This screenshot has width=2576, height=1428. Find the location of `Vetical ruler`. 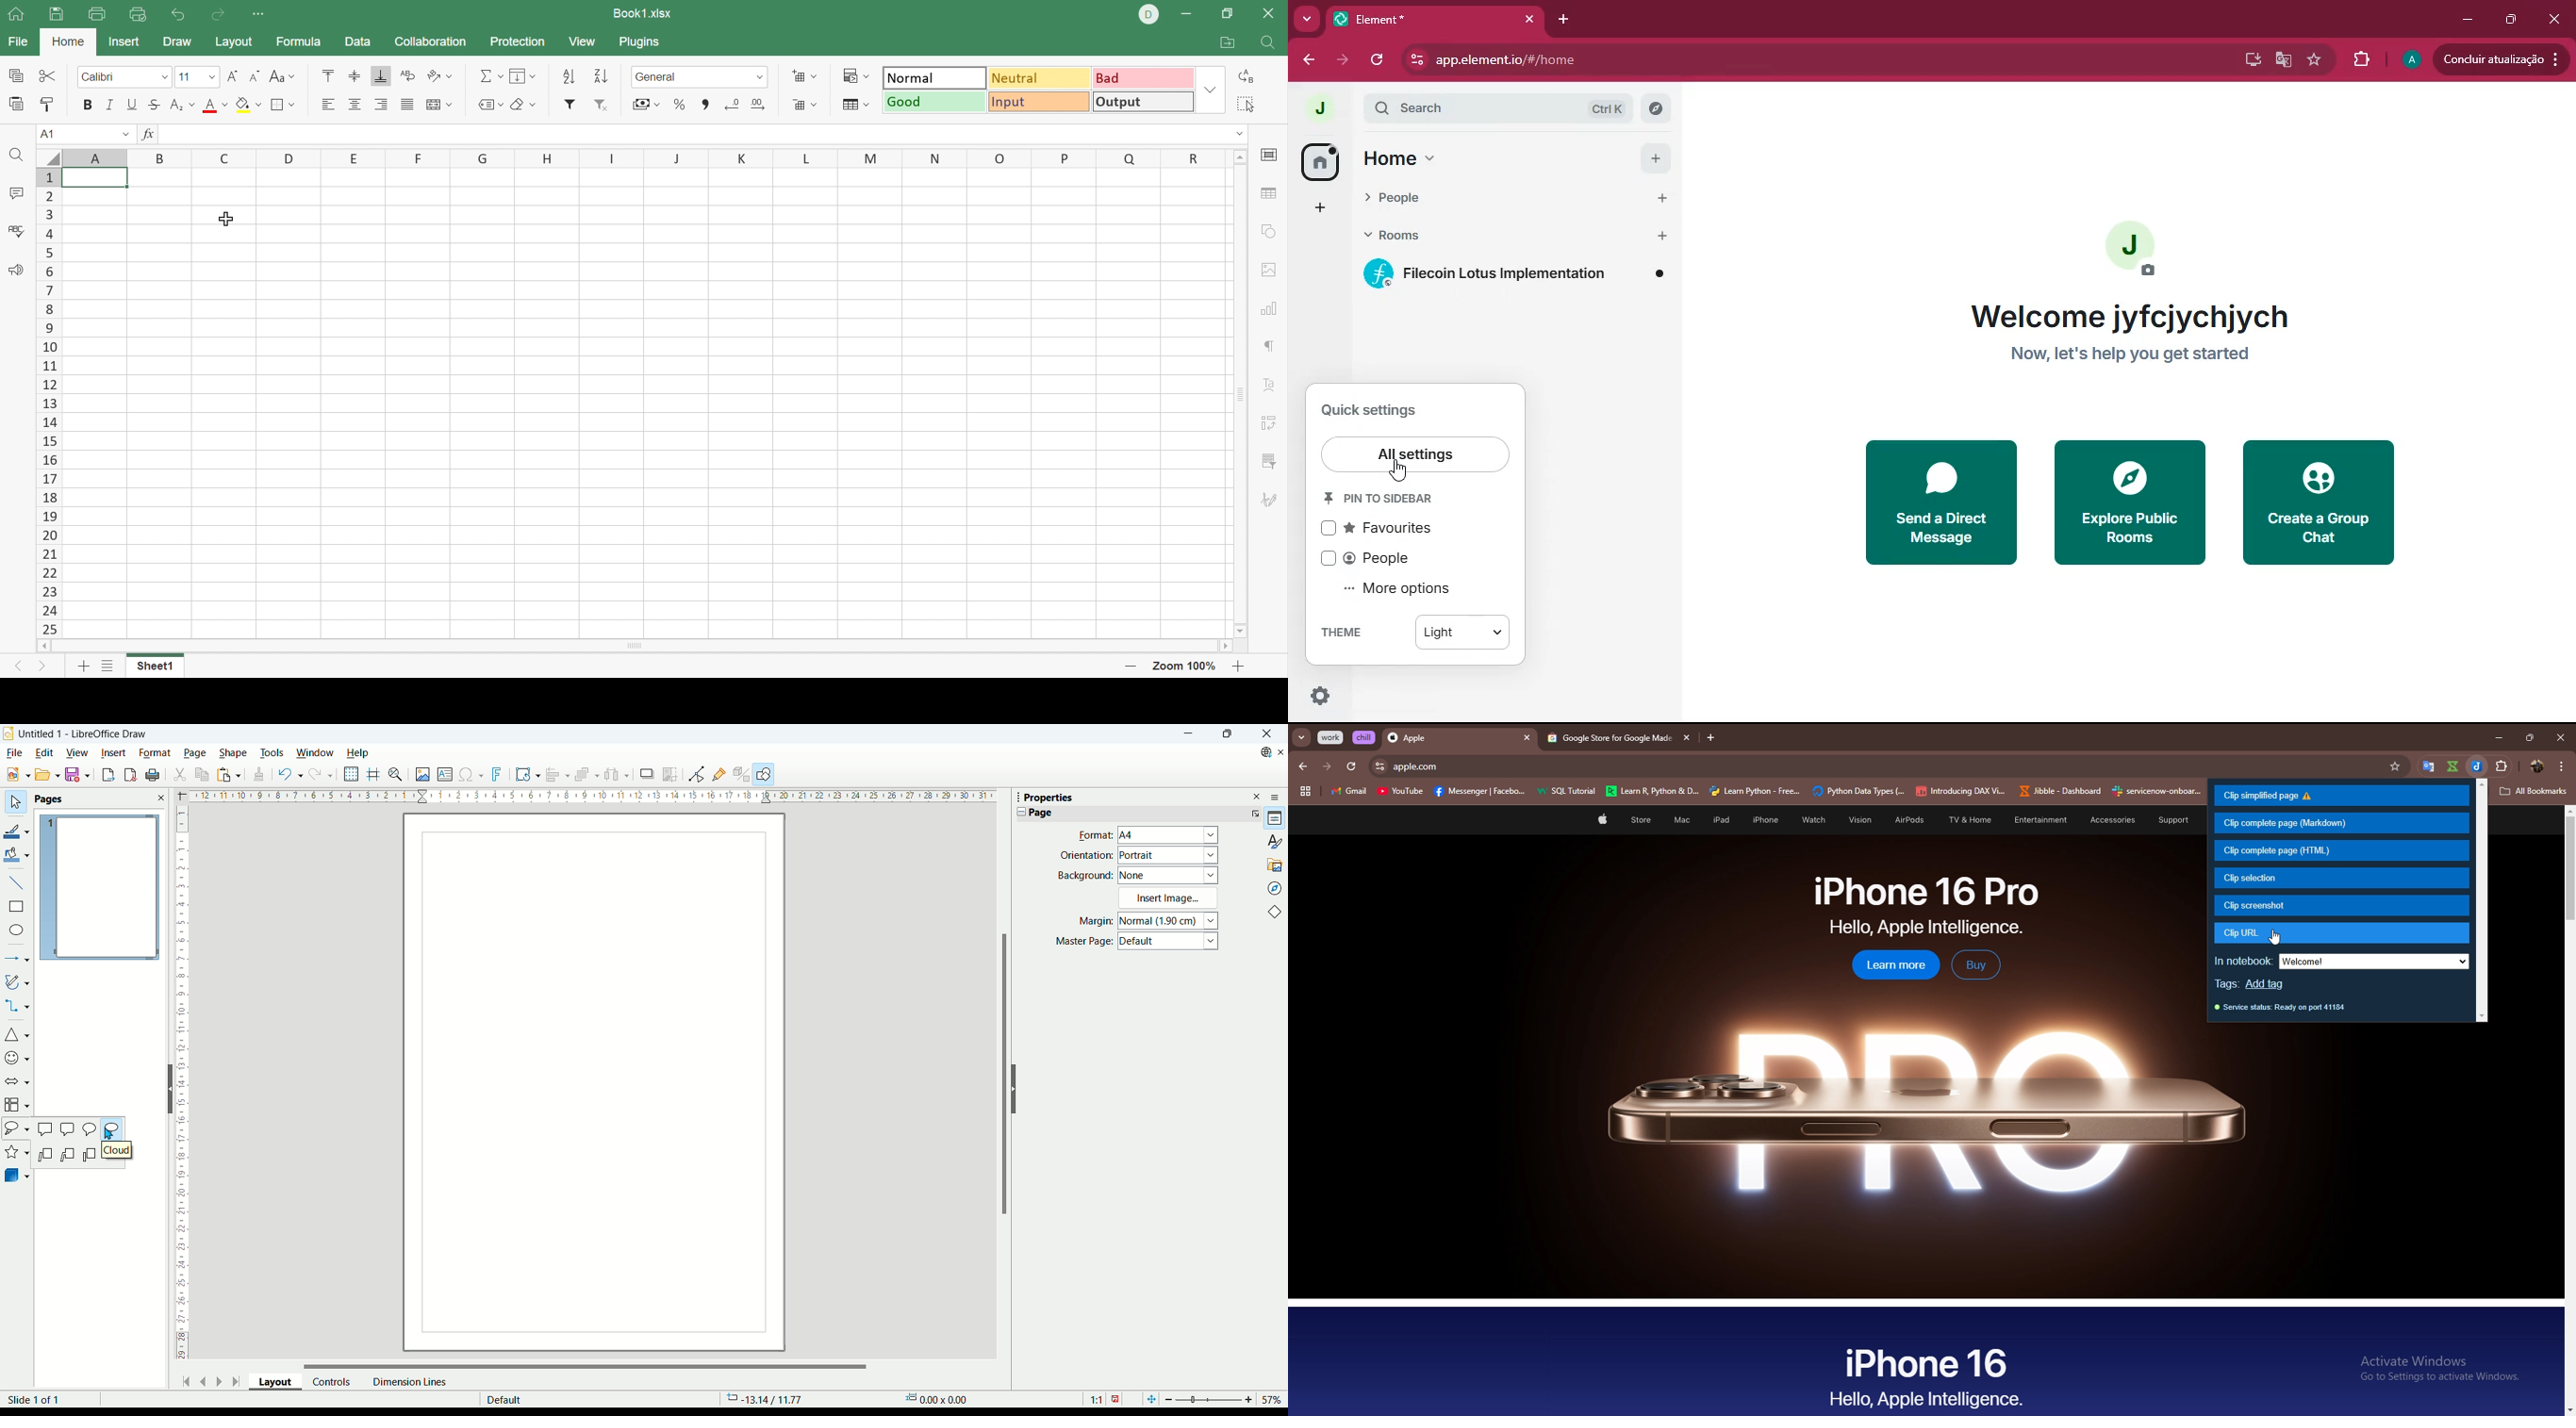

Vetical ruler is located at coordinates (182, 1083).